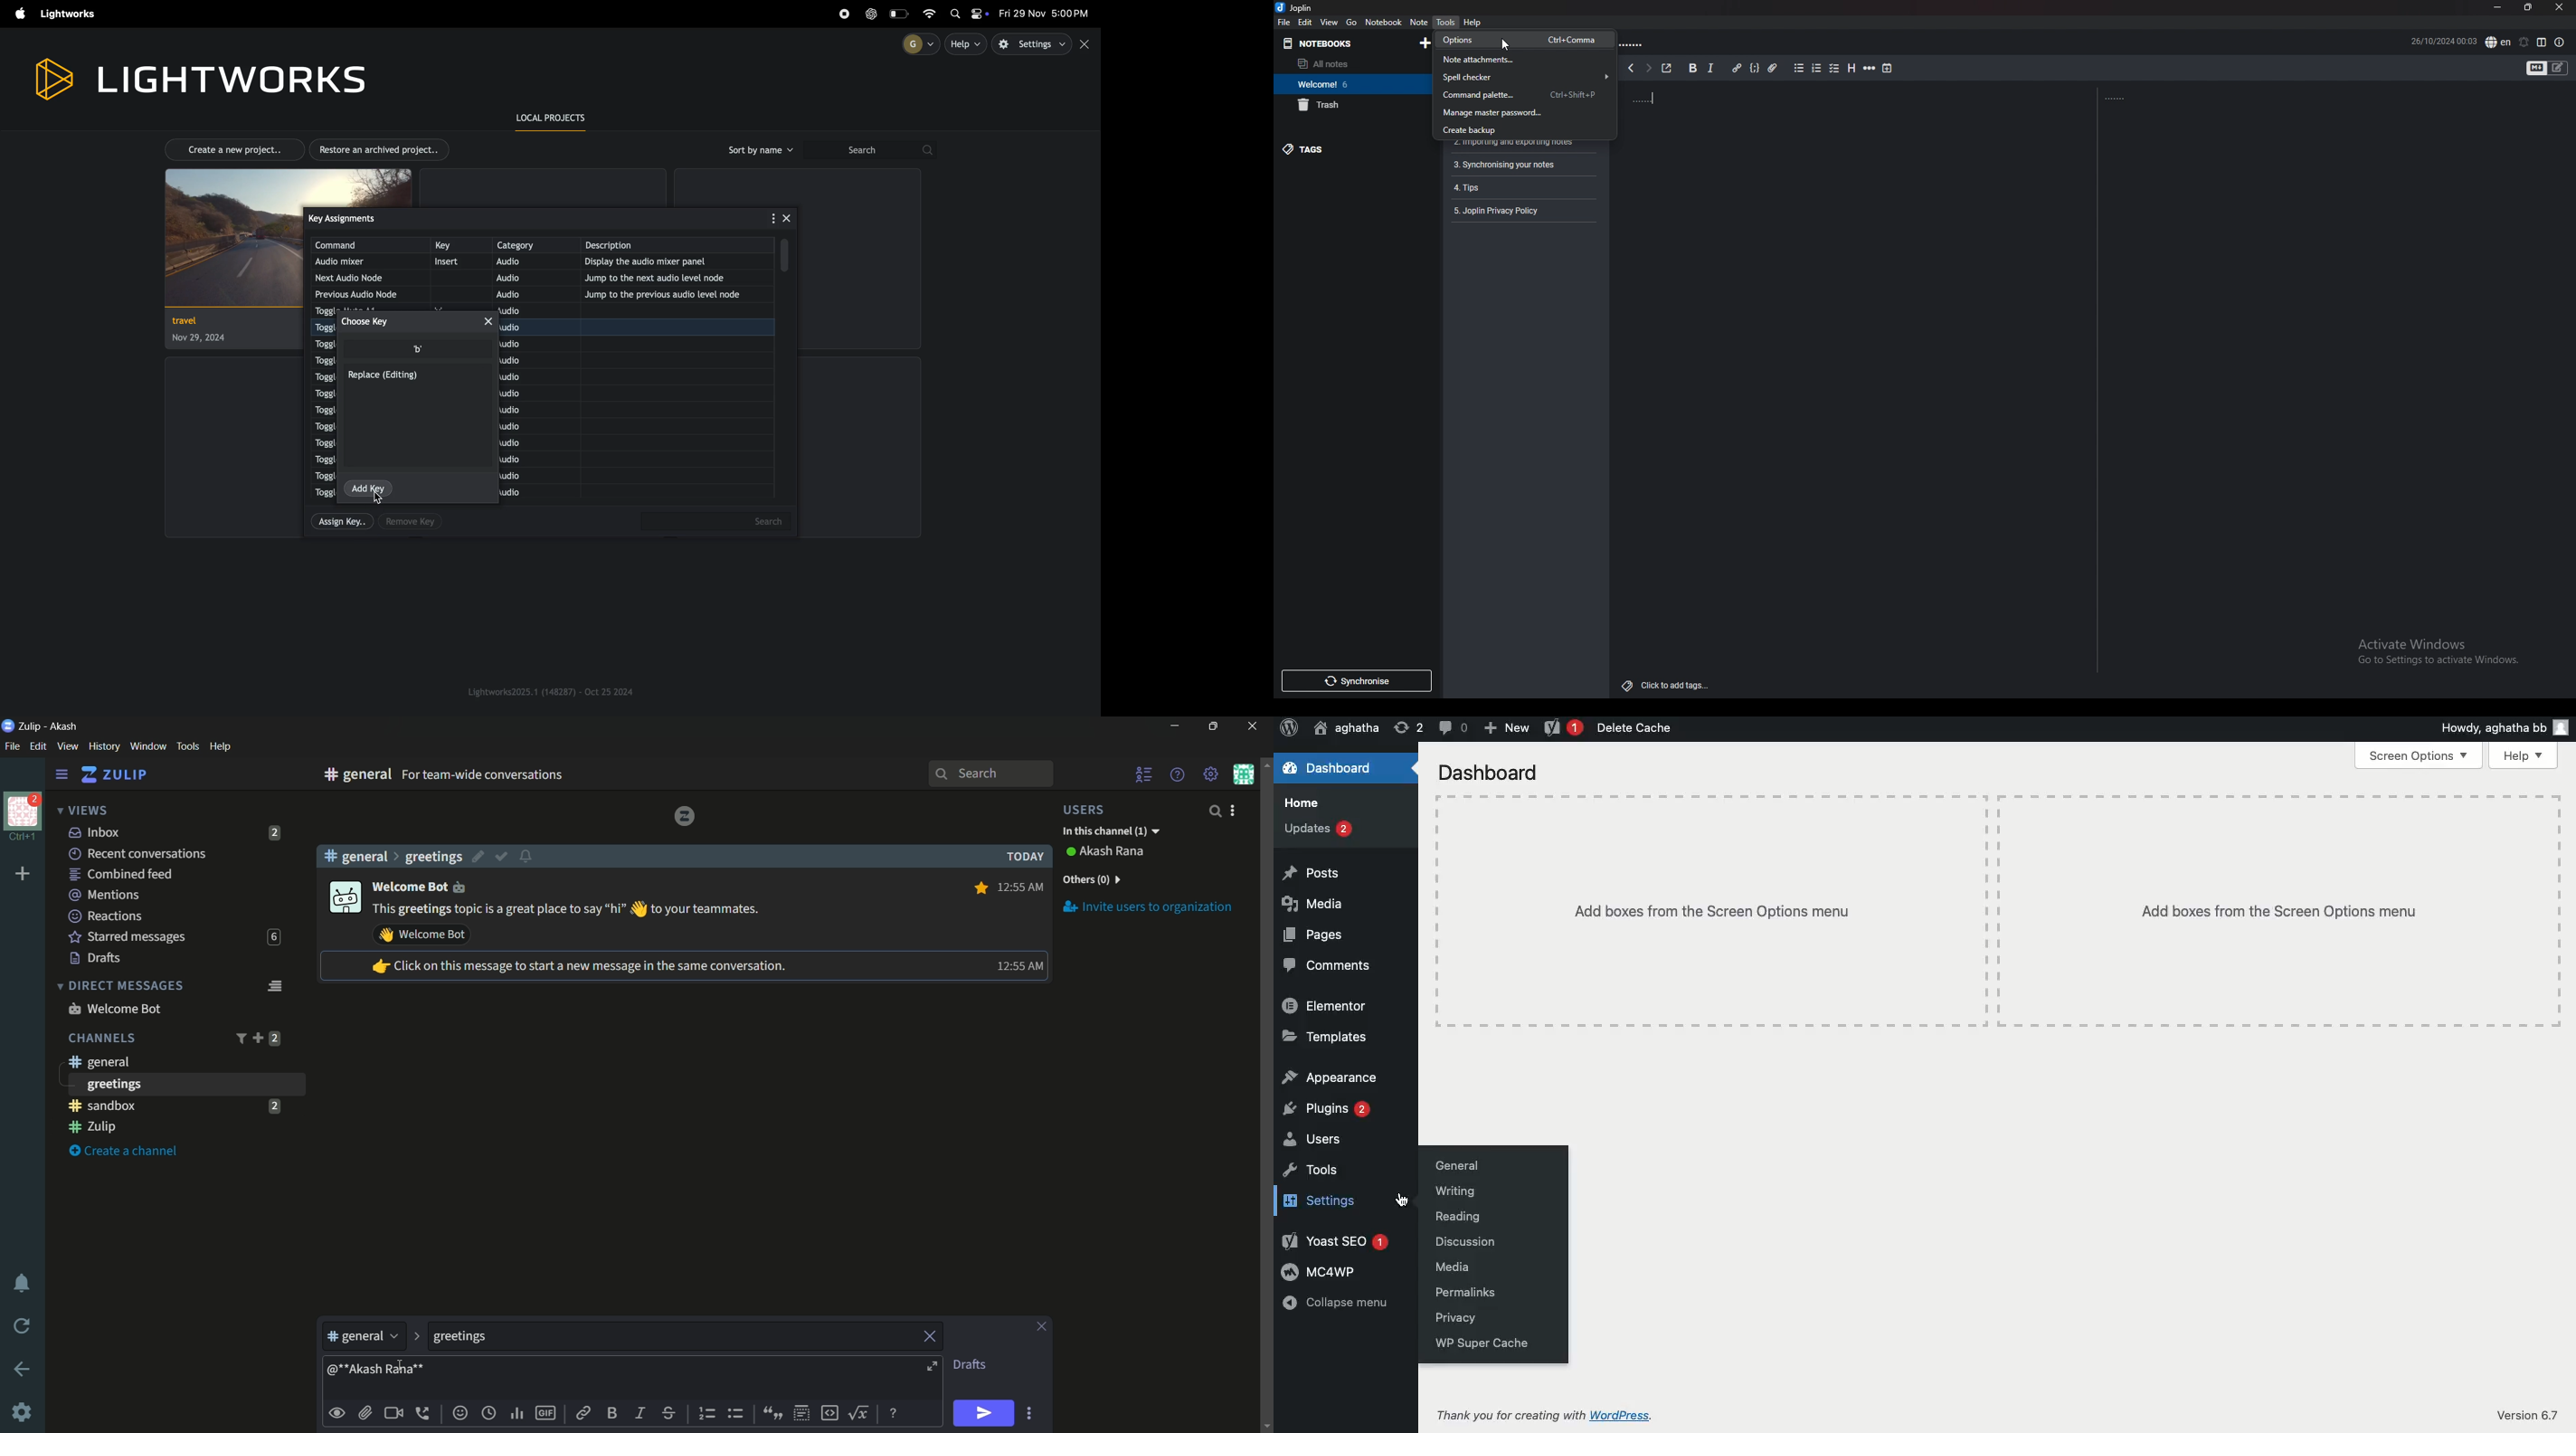 The width and height of the screenshot is (2576, 1456). What do you see at coordinates (239, 1038) in the screenshot?
I see `filter channels` at bounding box center [239, 1038].